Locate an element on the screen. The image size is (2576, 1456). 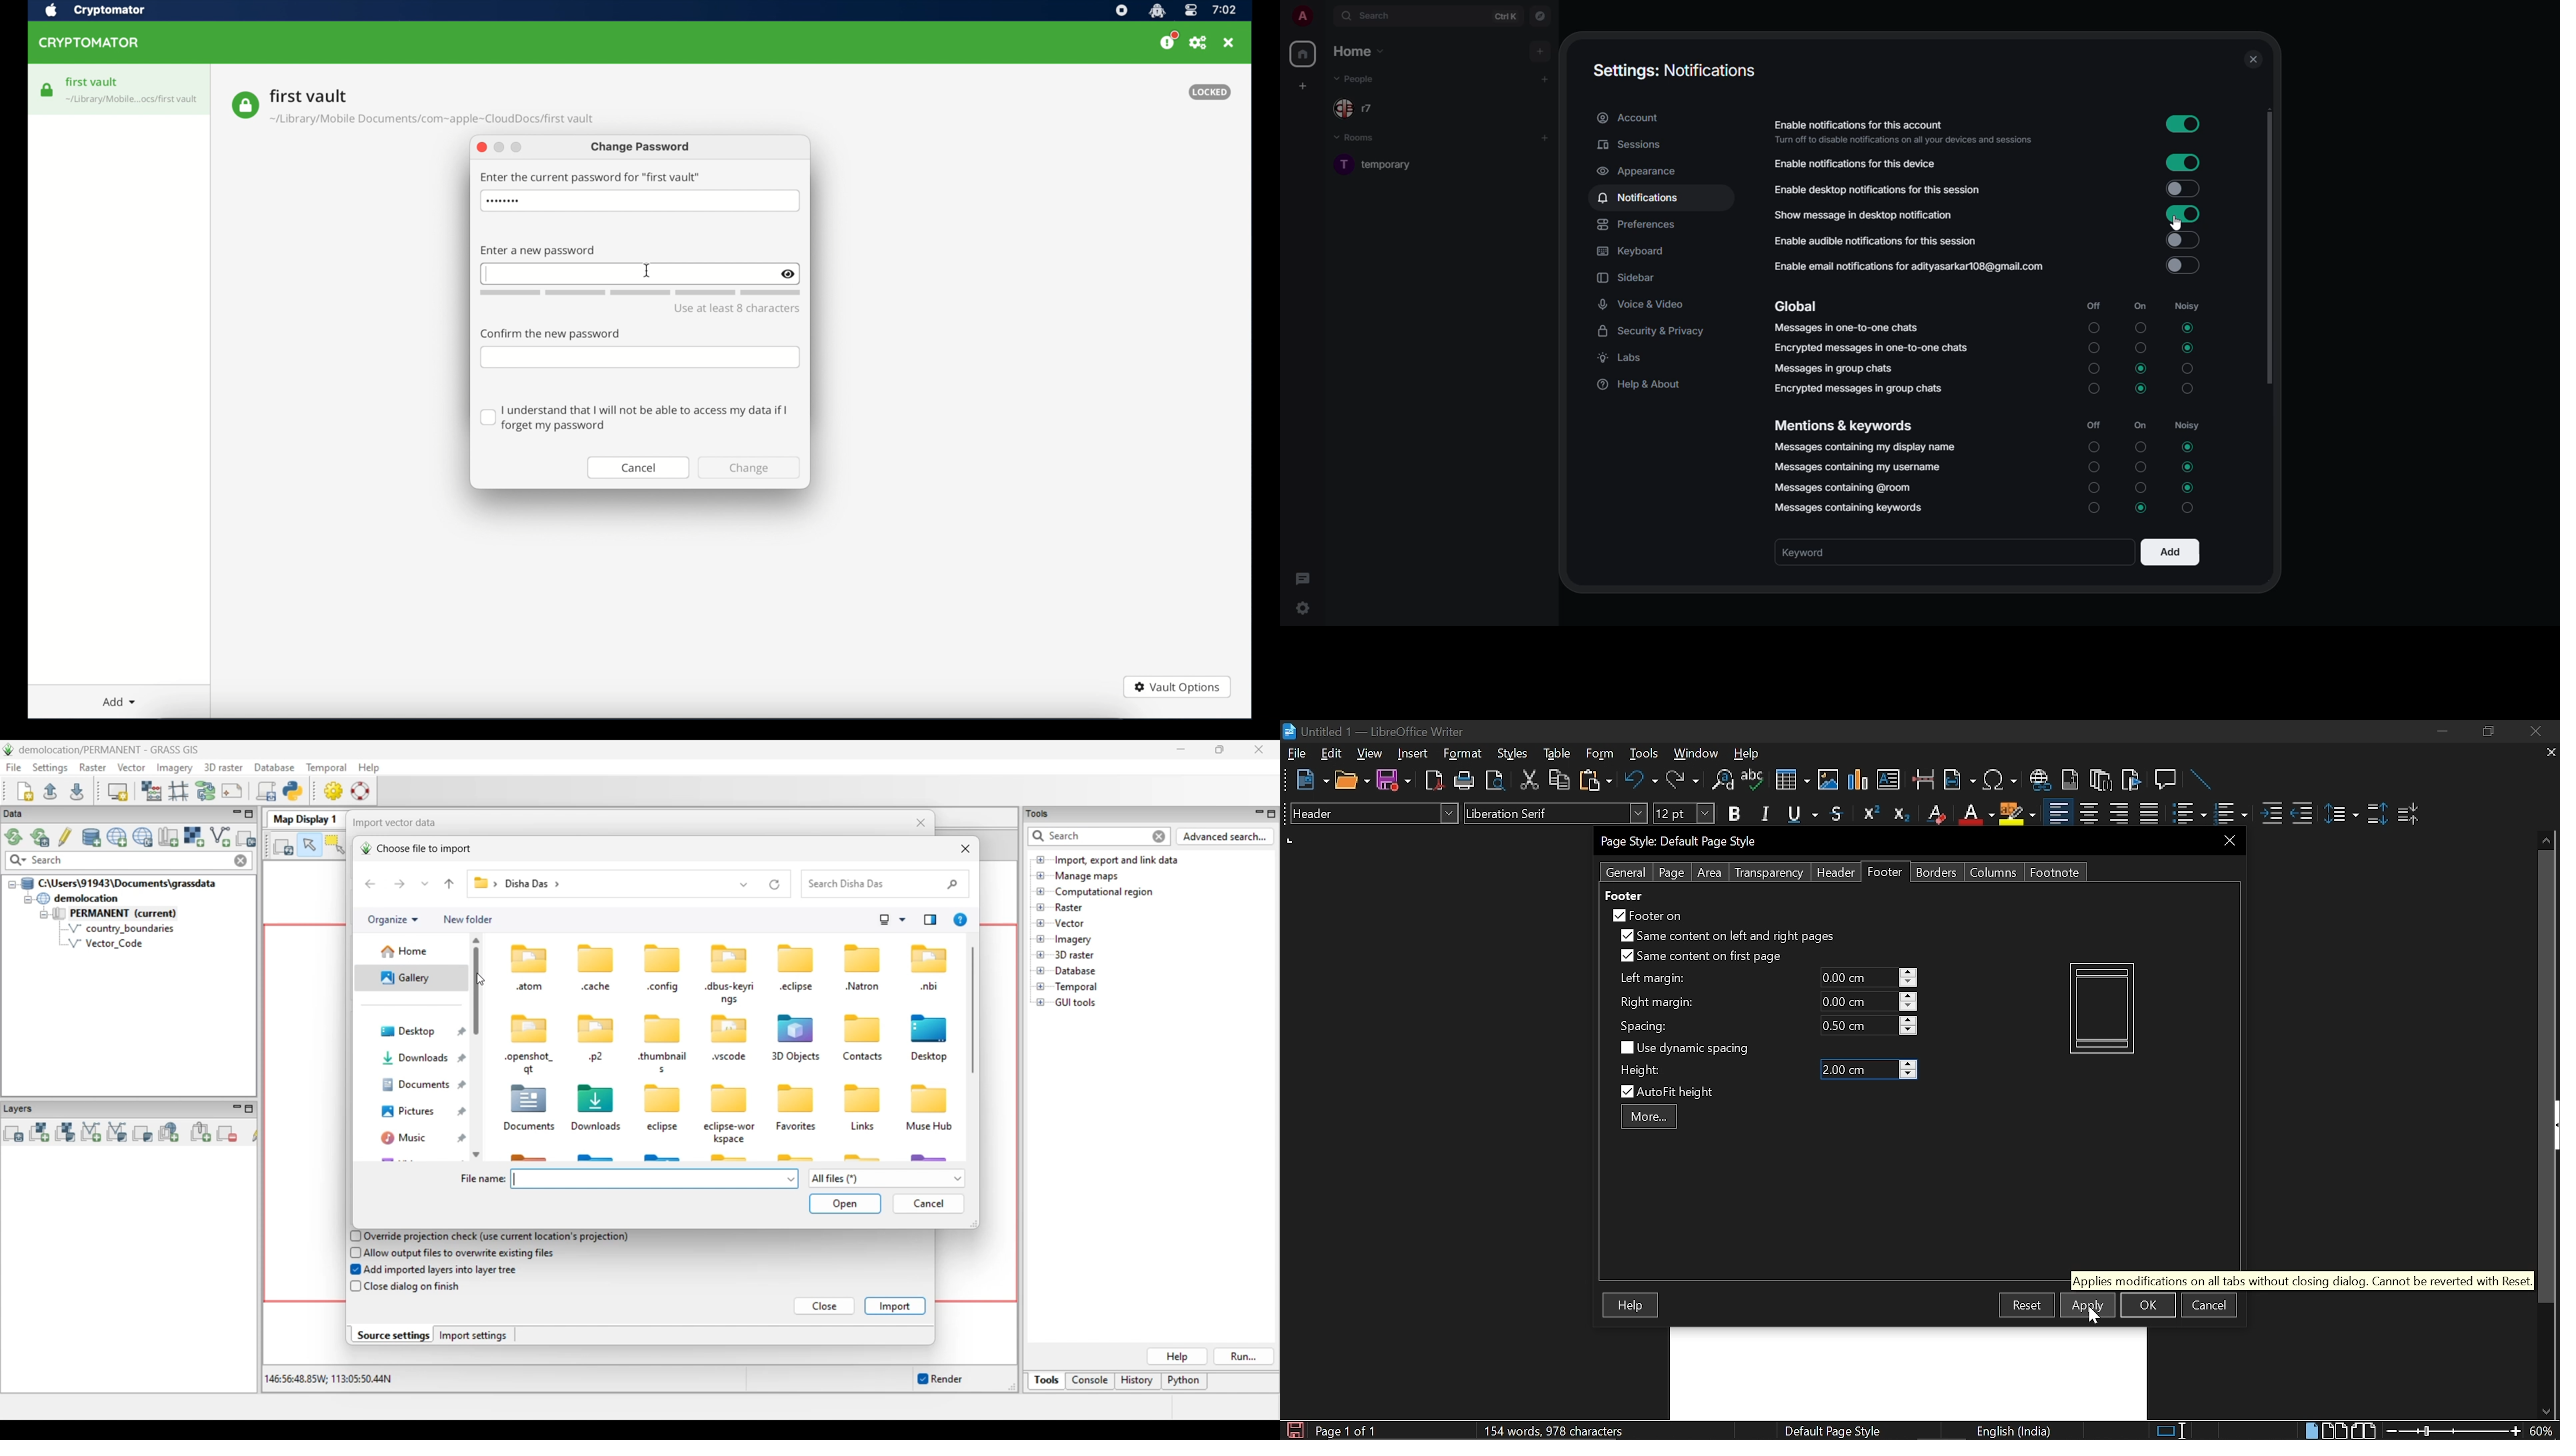
screen recorder icon is located at coordinates (1121, 11).